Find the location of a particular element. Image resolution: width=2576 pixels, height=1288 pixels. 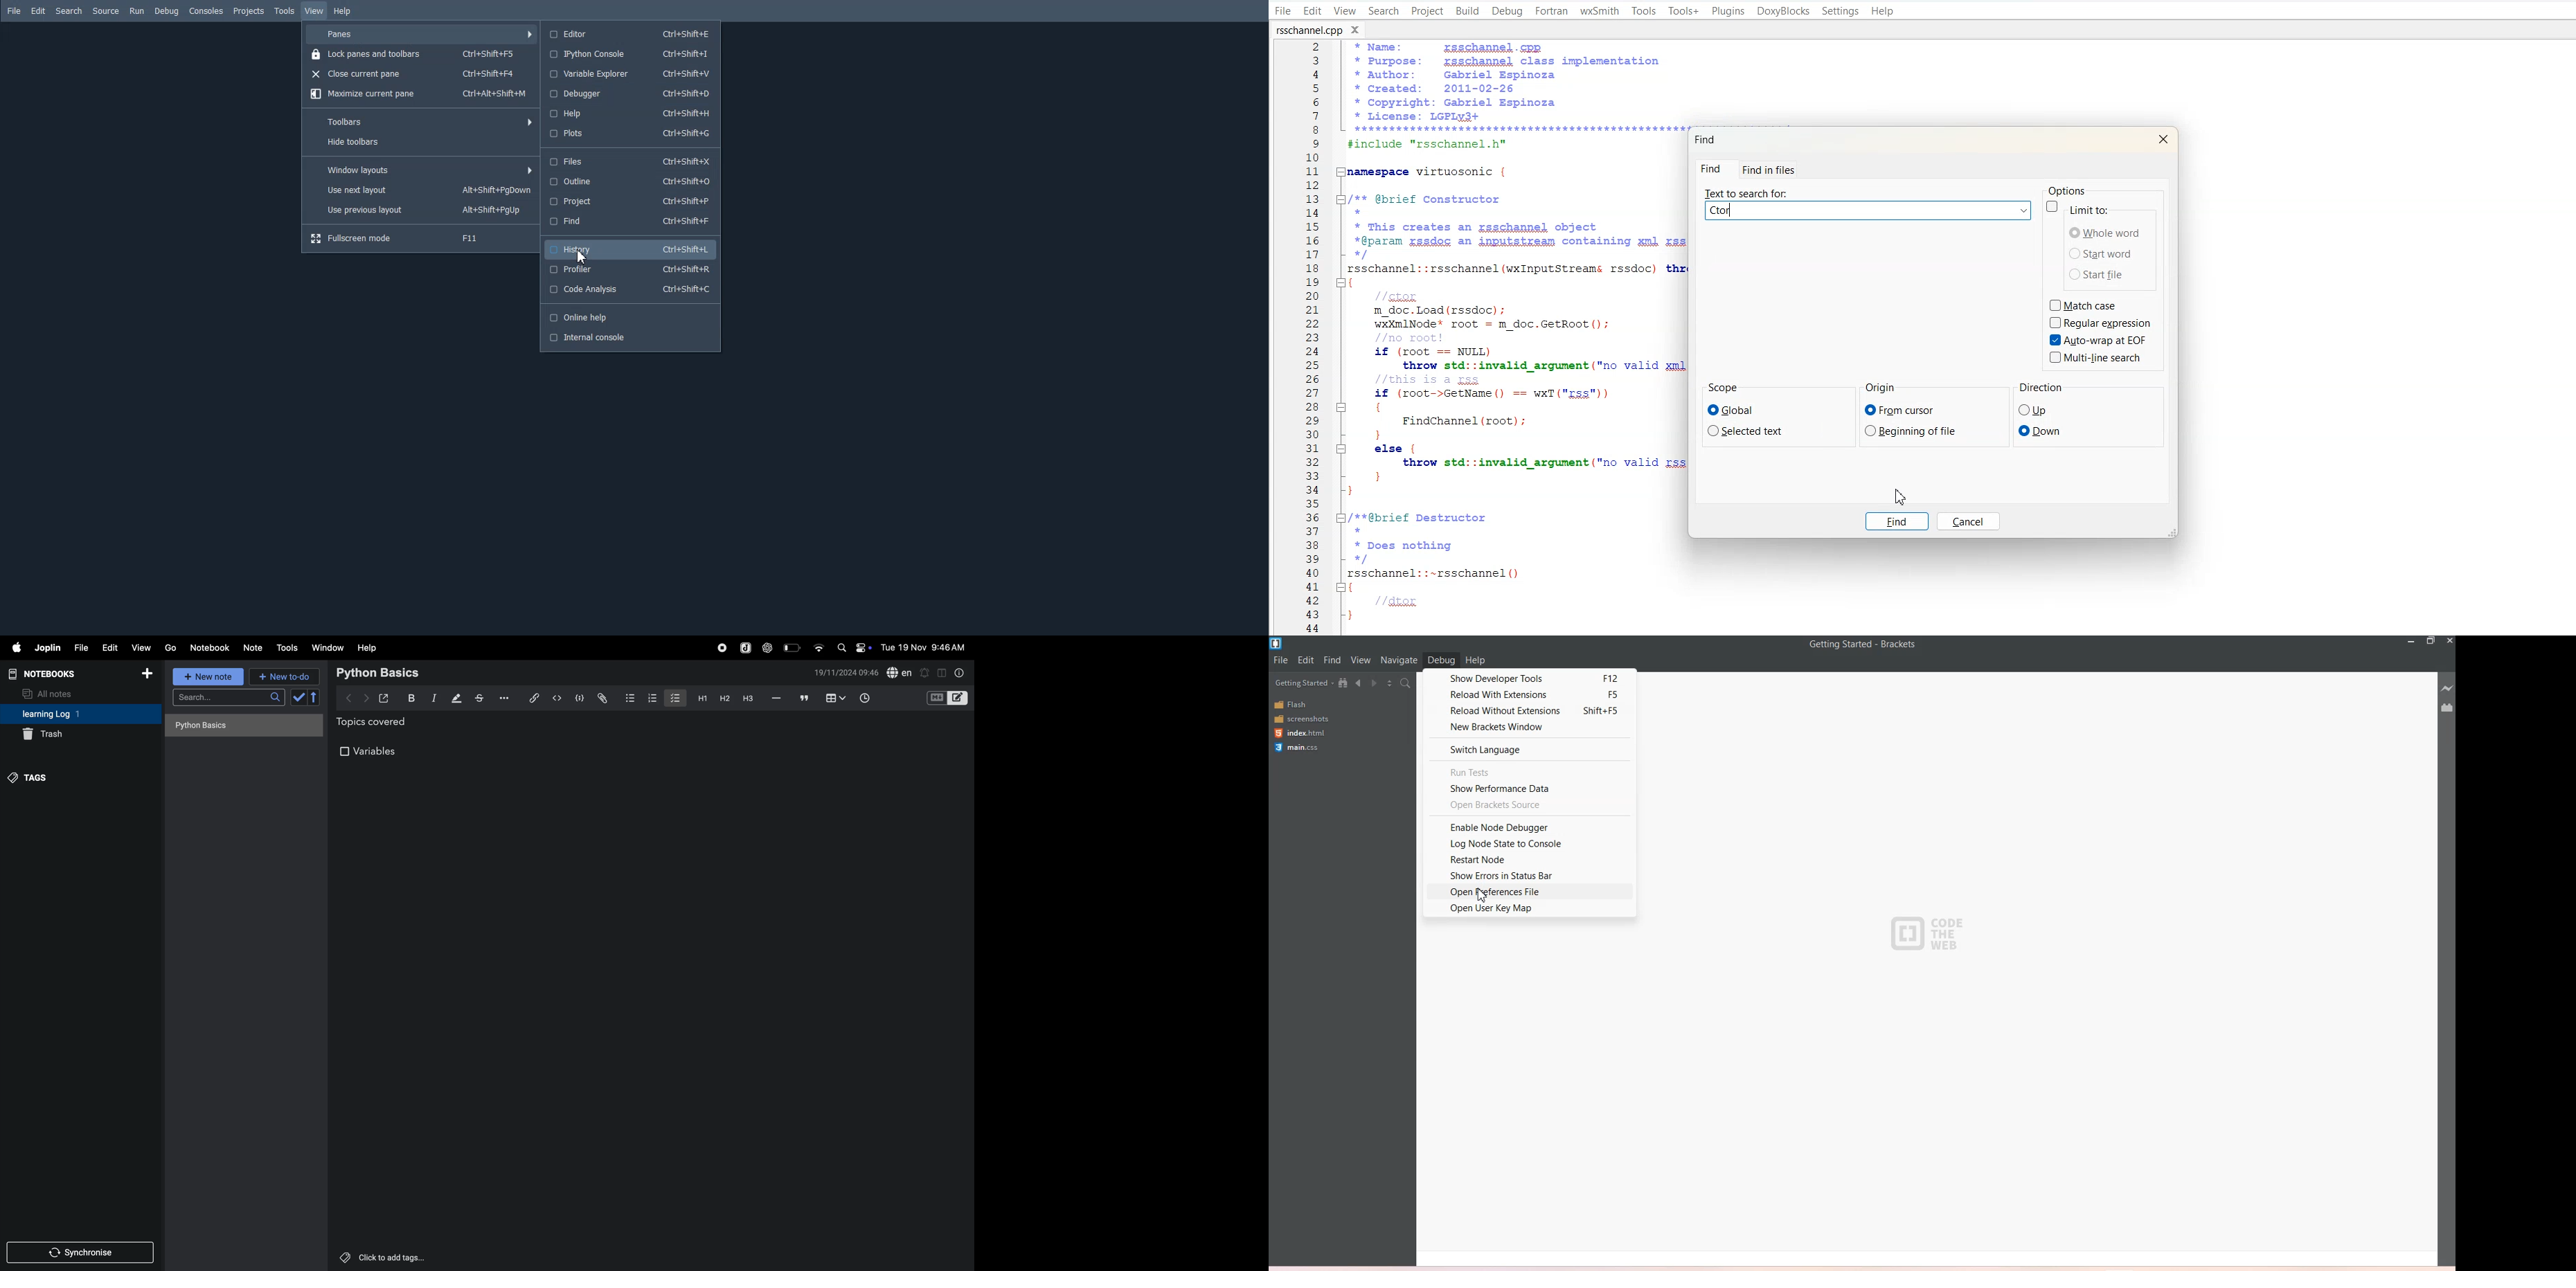

Maximize current pane is located at coordinates (419, 94).